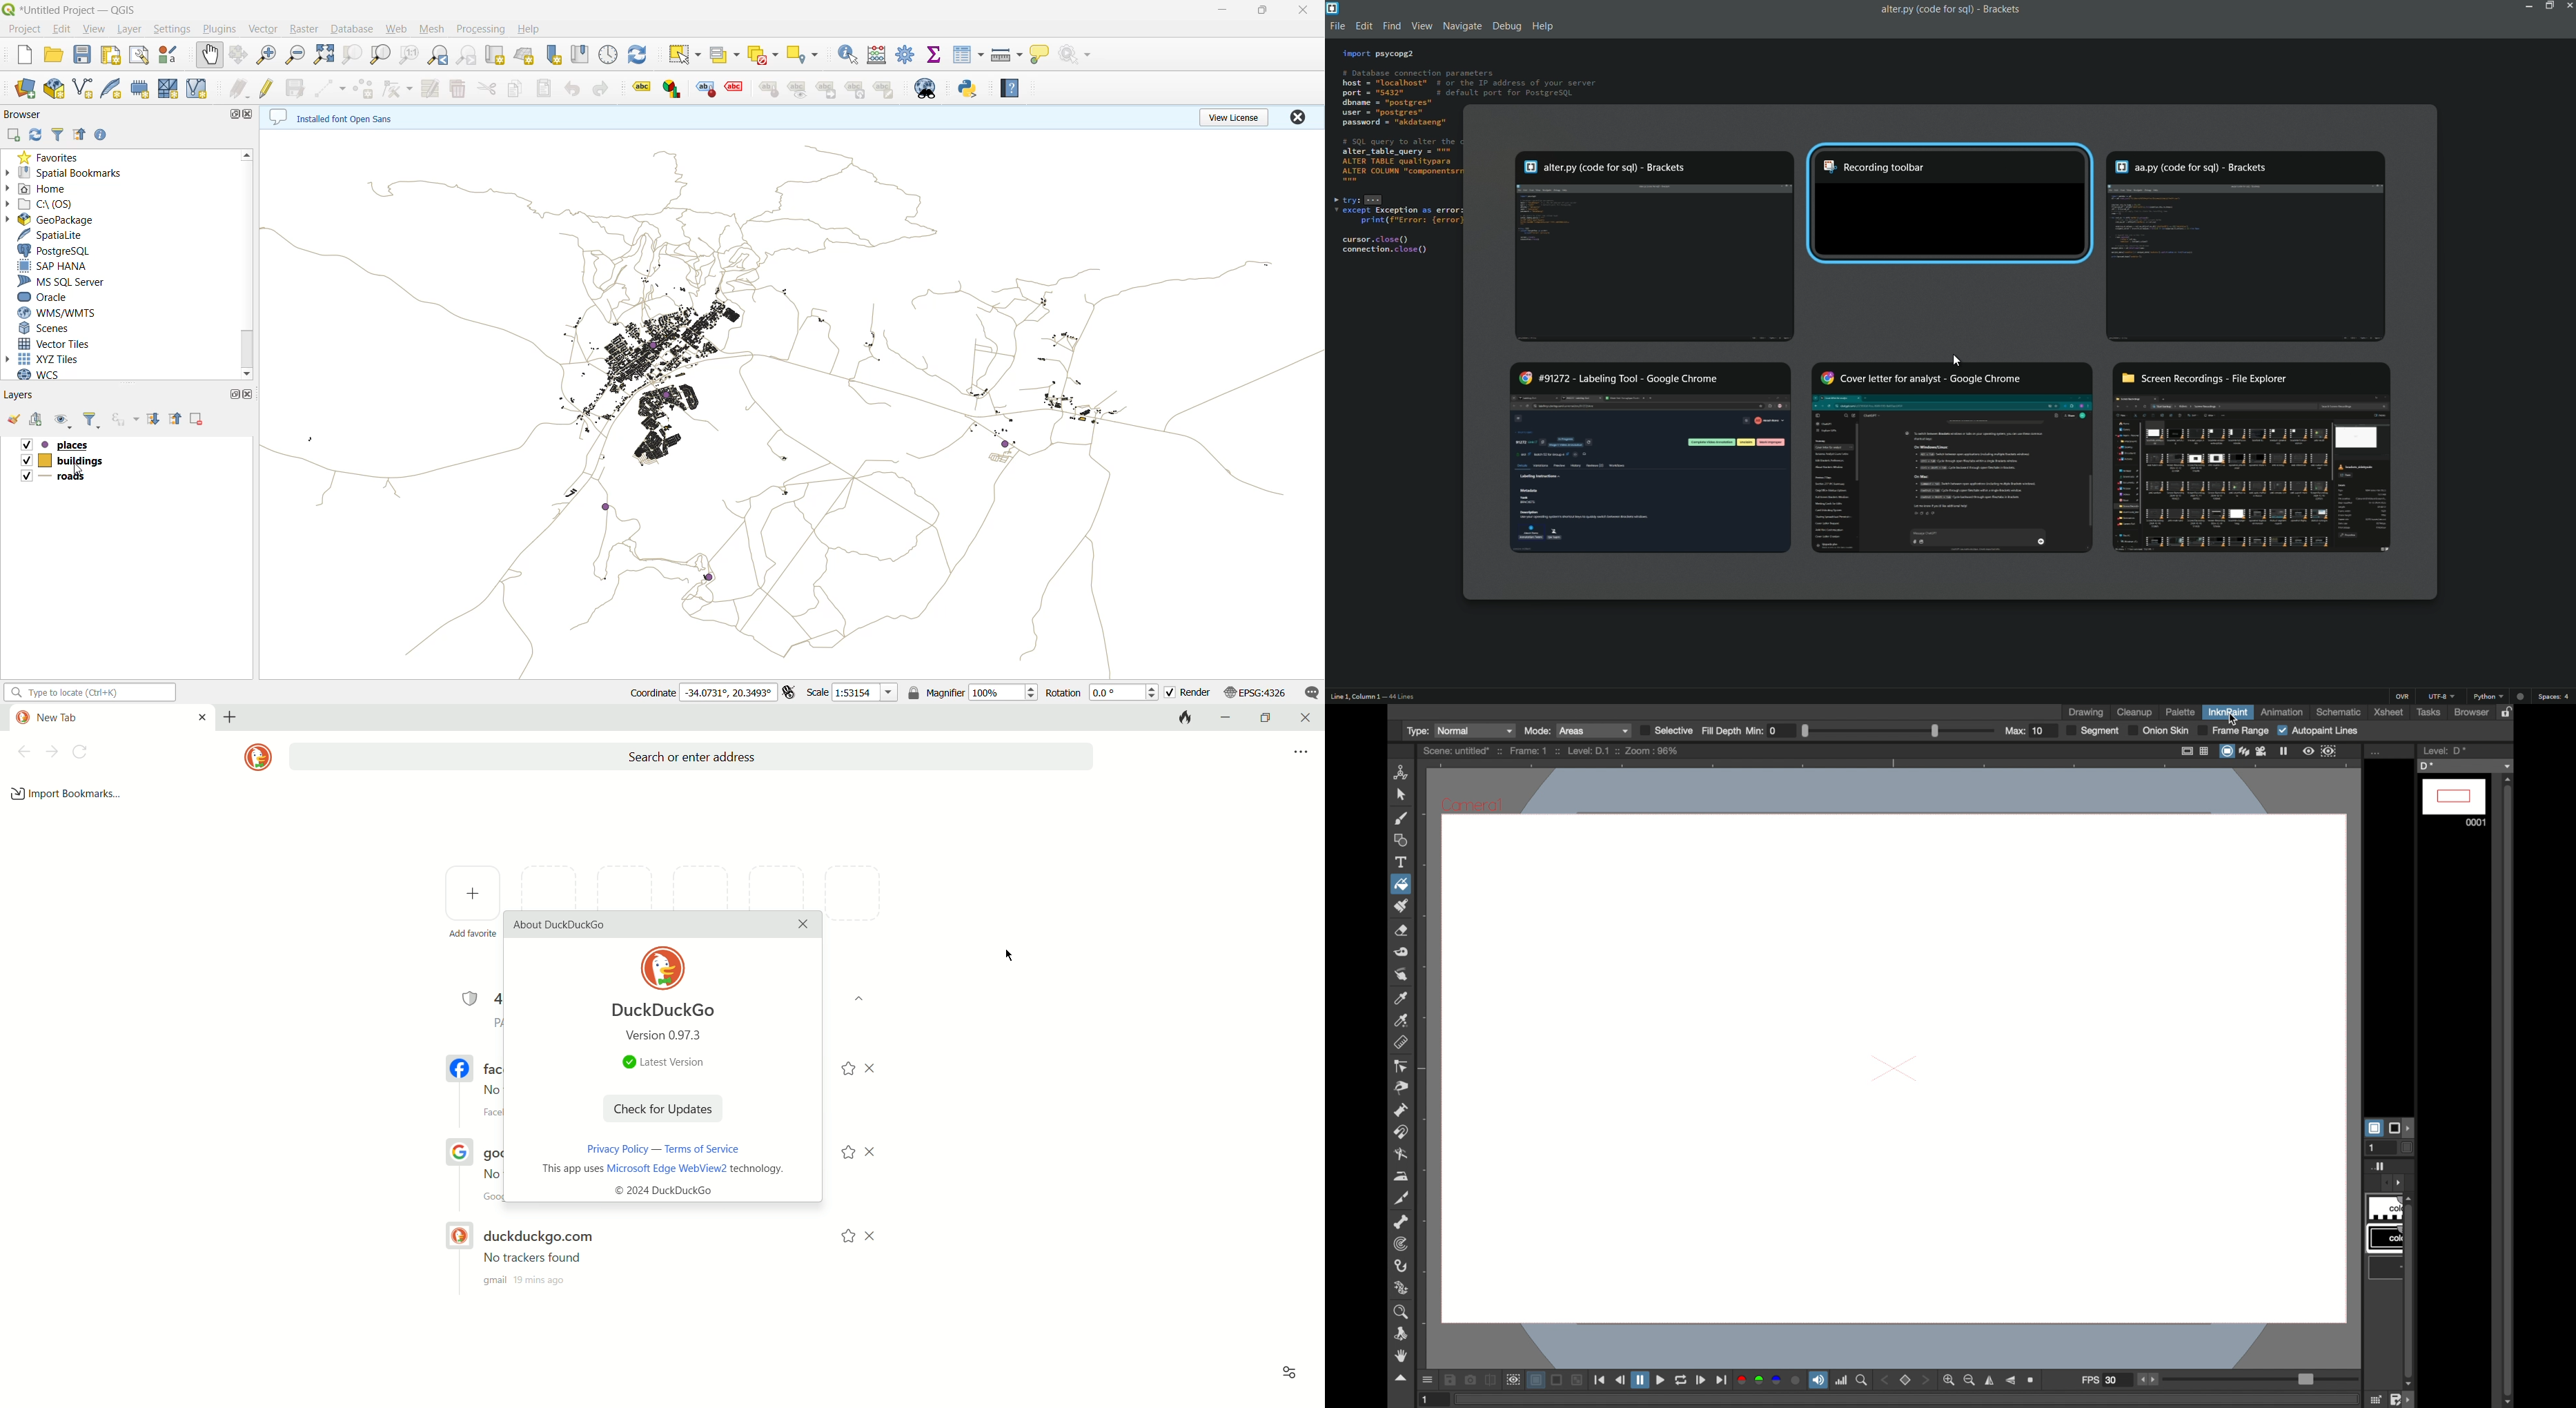  Describe the element at coordinates (1402, 1379) in the screenshot. I see `drag handle` at that location.